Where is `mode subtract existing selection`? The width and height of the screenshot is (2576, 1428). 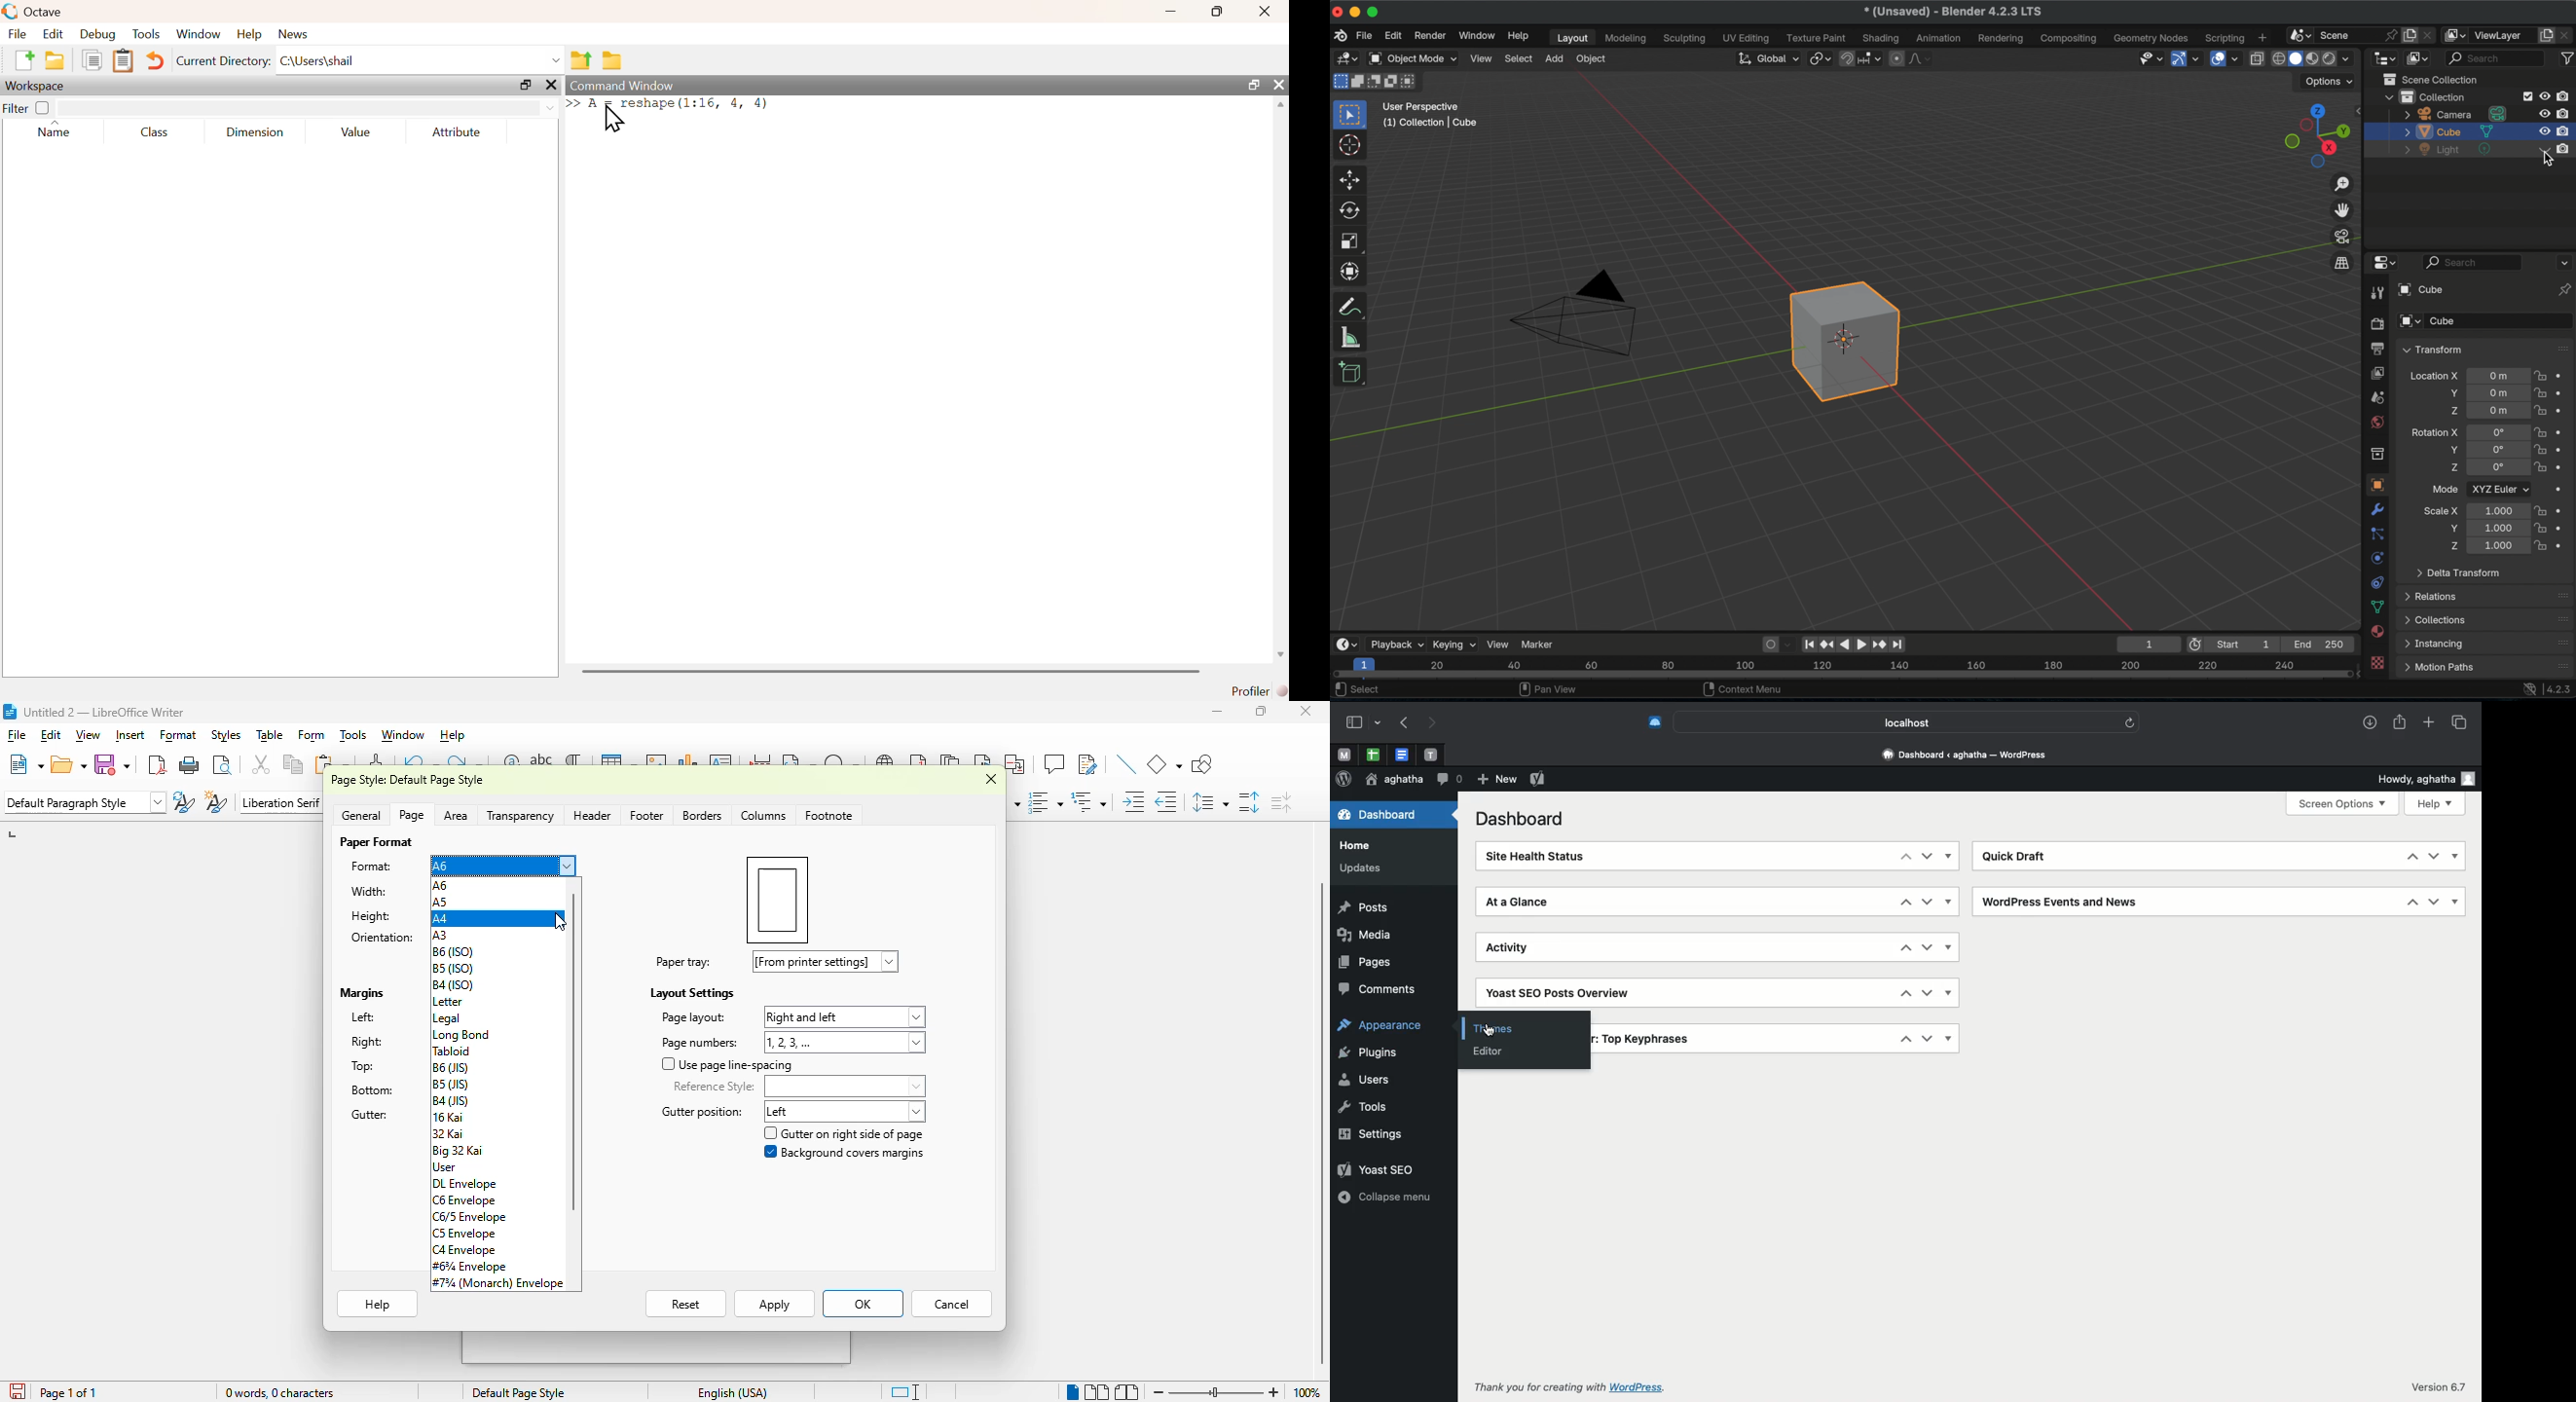
mode subtract existing selection is located at coordinates (1375, 83).